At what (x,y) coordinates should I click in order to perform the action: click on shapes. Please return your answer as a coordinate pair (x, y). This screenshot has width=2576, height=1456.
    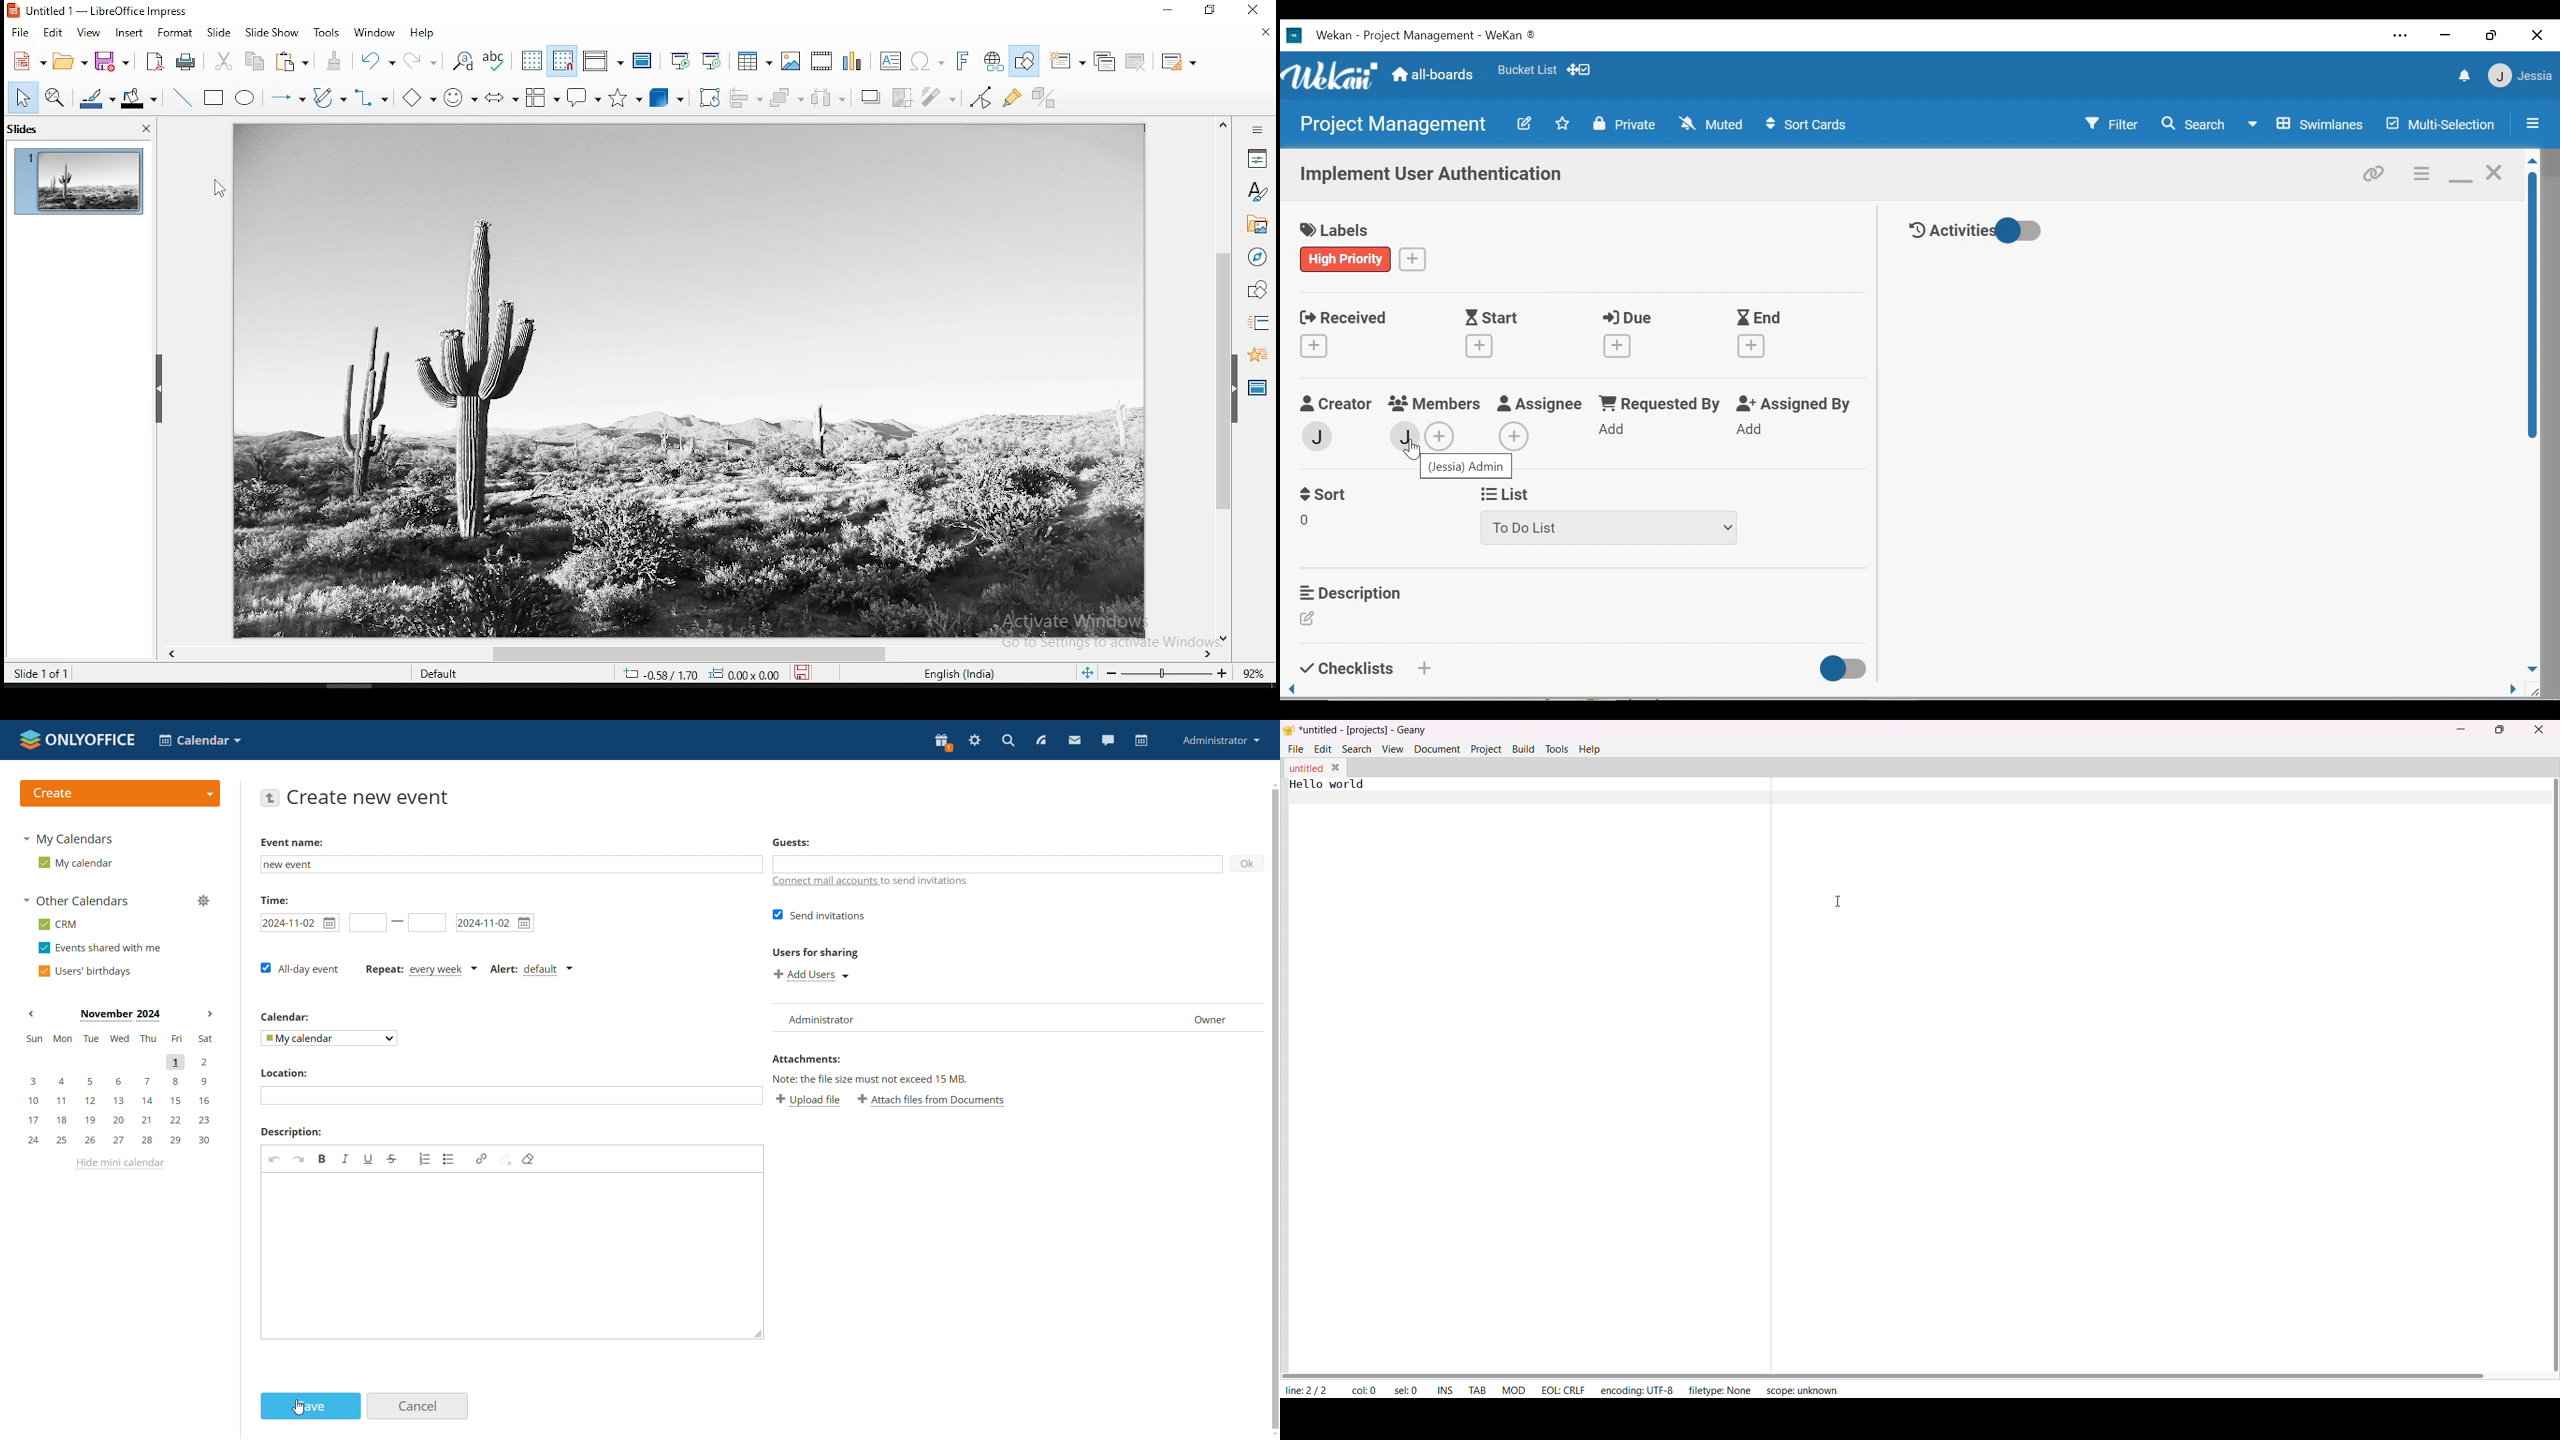
    Looking at the image, I should click on (1258, 290).